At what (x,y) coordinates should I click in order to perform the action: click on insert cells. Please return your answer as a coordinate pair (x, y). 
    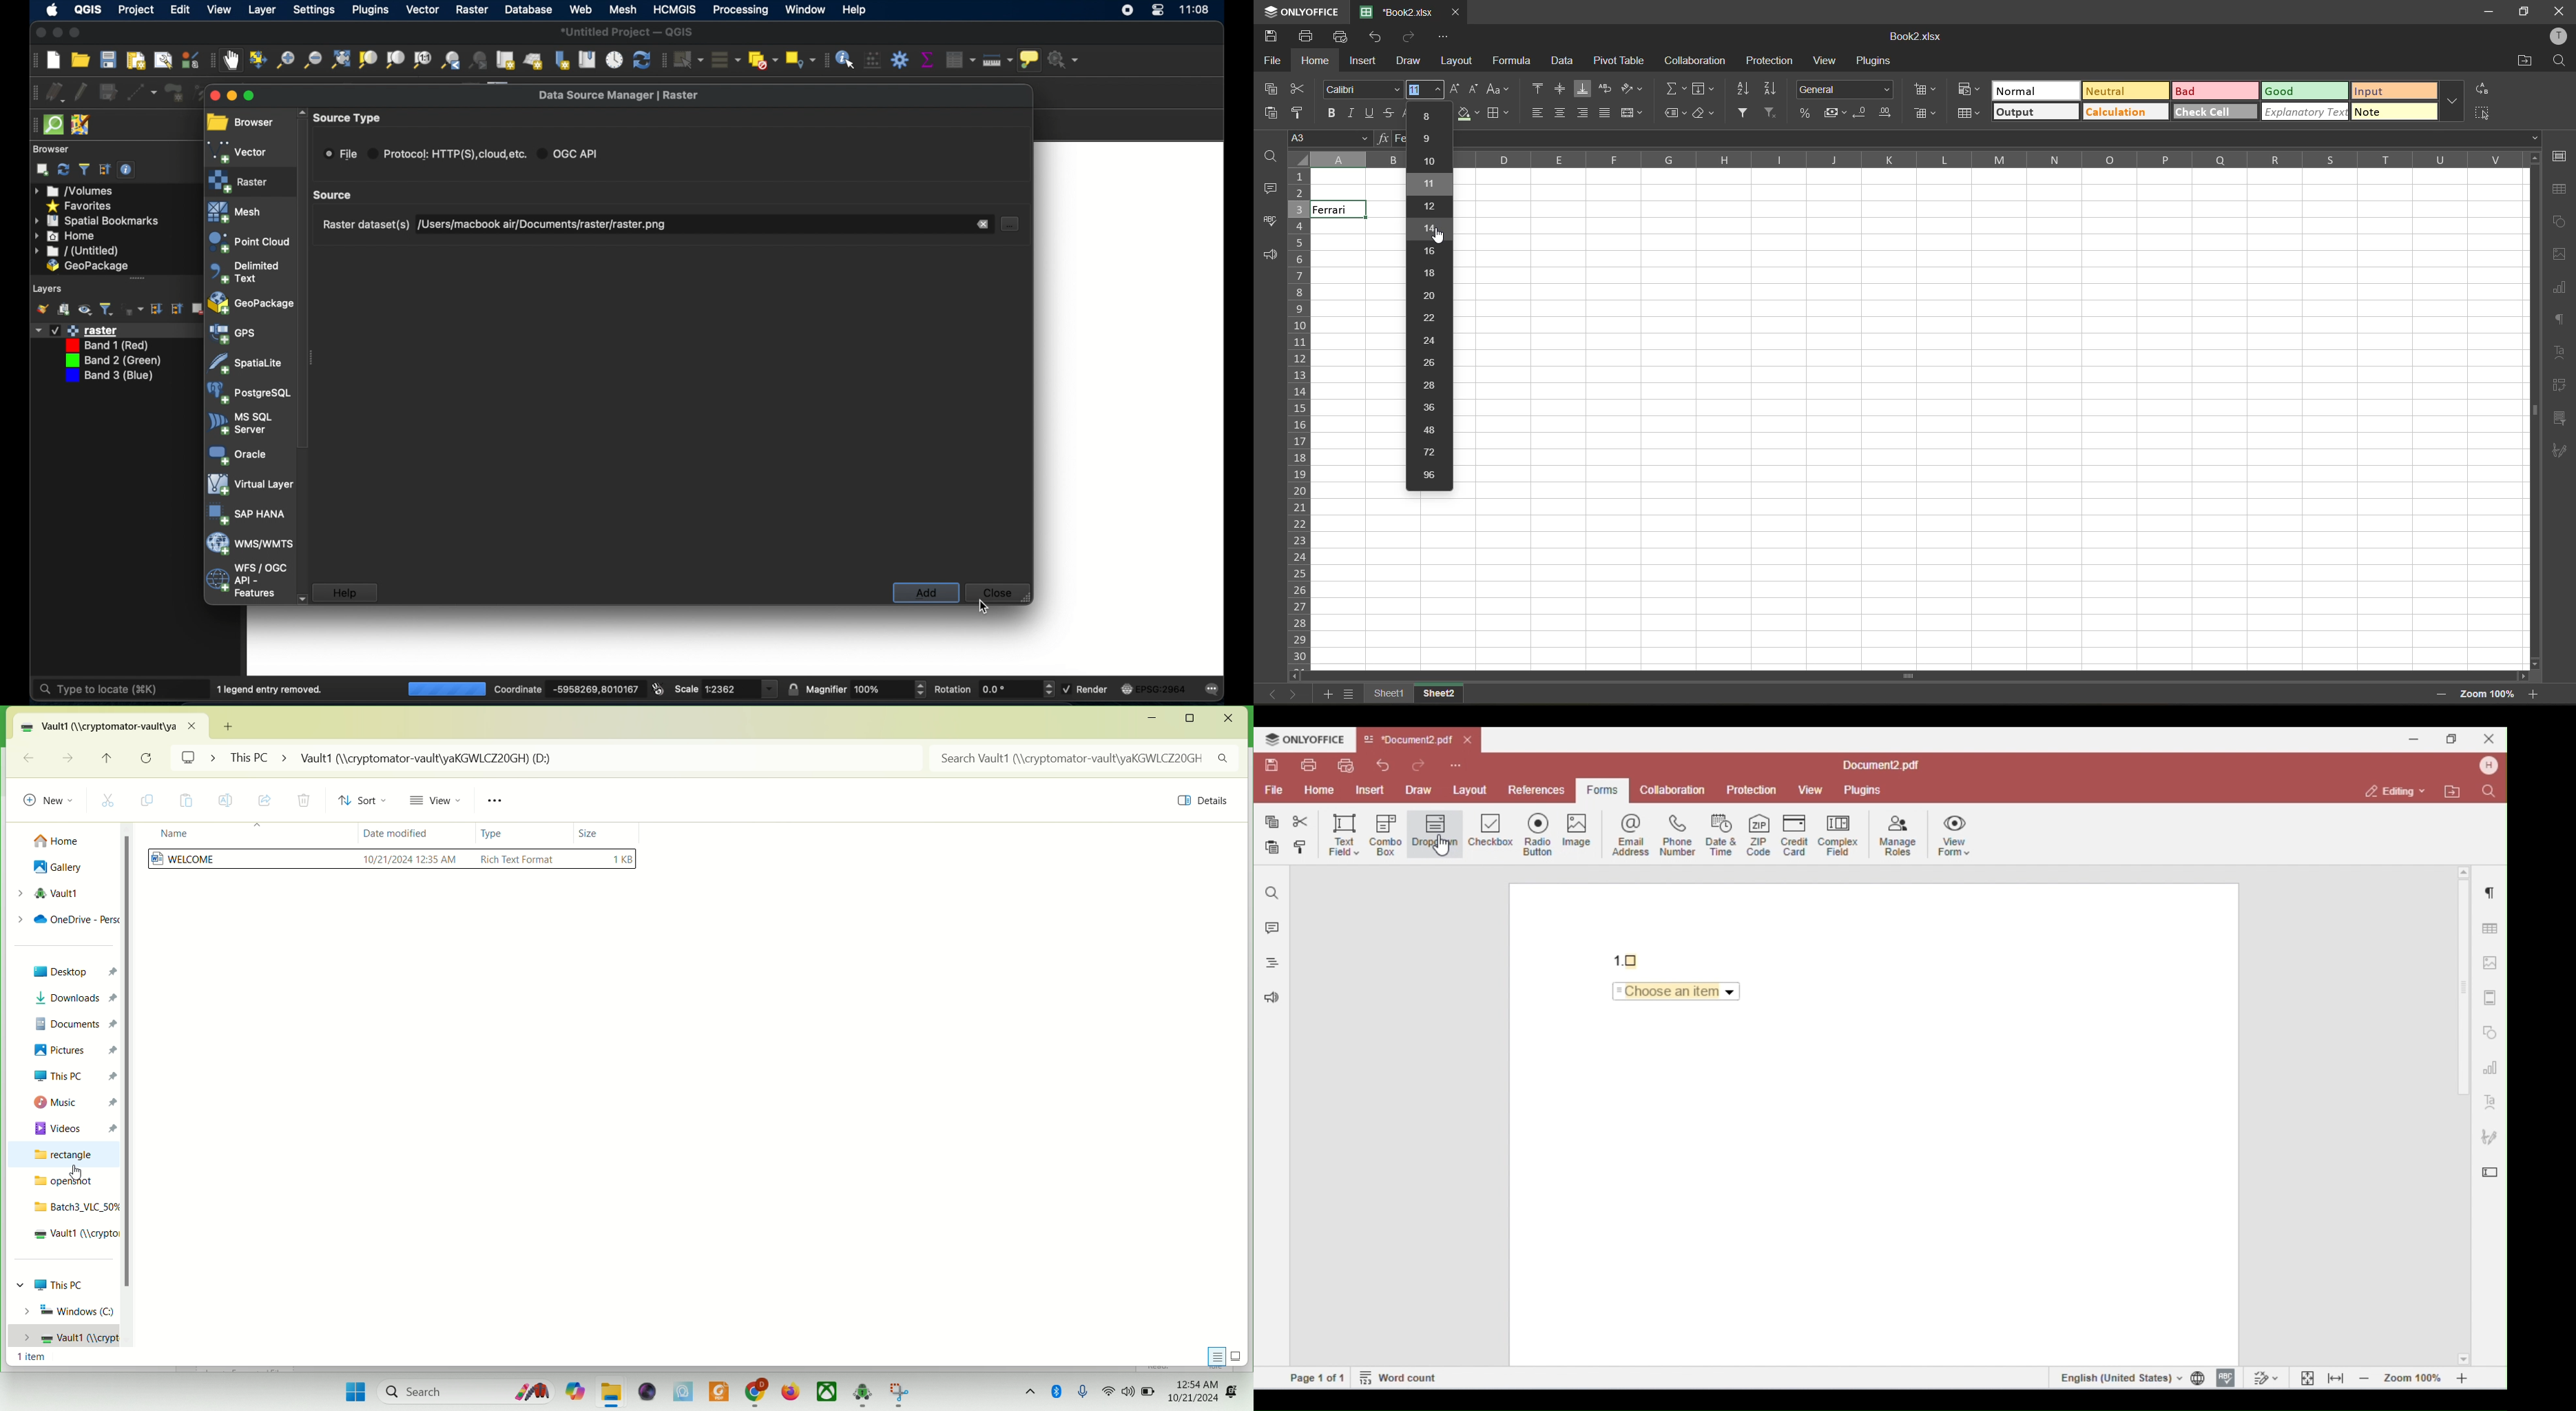
    Looking at the image, I should click on (1923, 89).